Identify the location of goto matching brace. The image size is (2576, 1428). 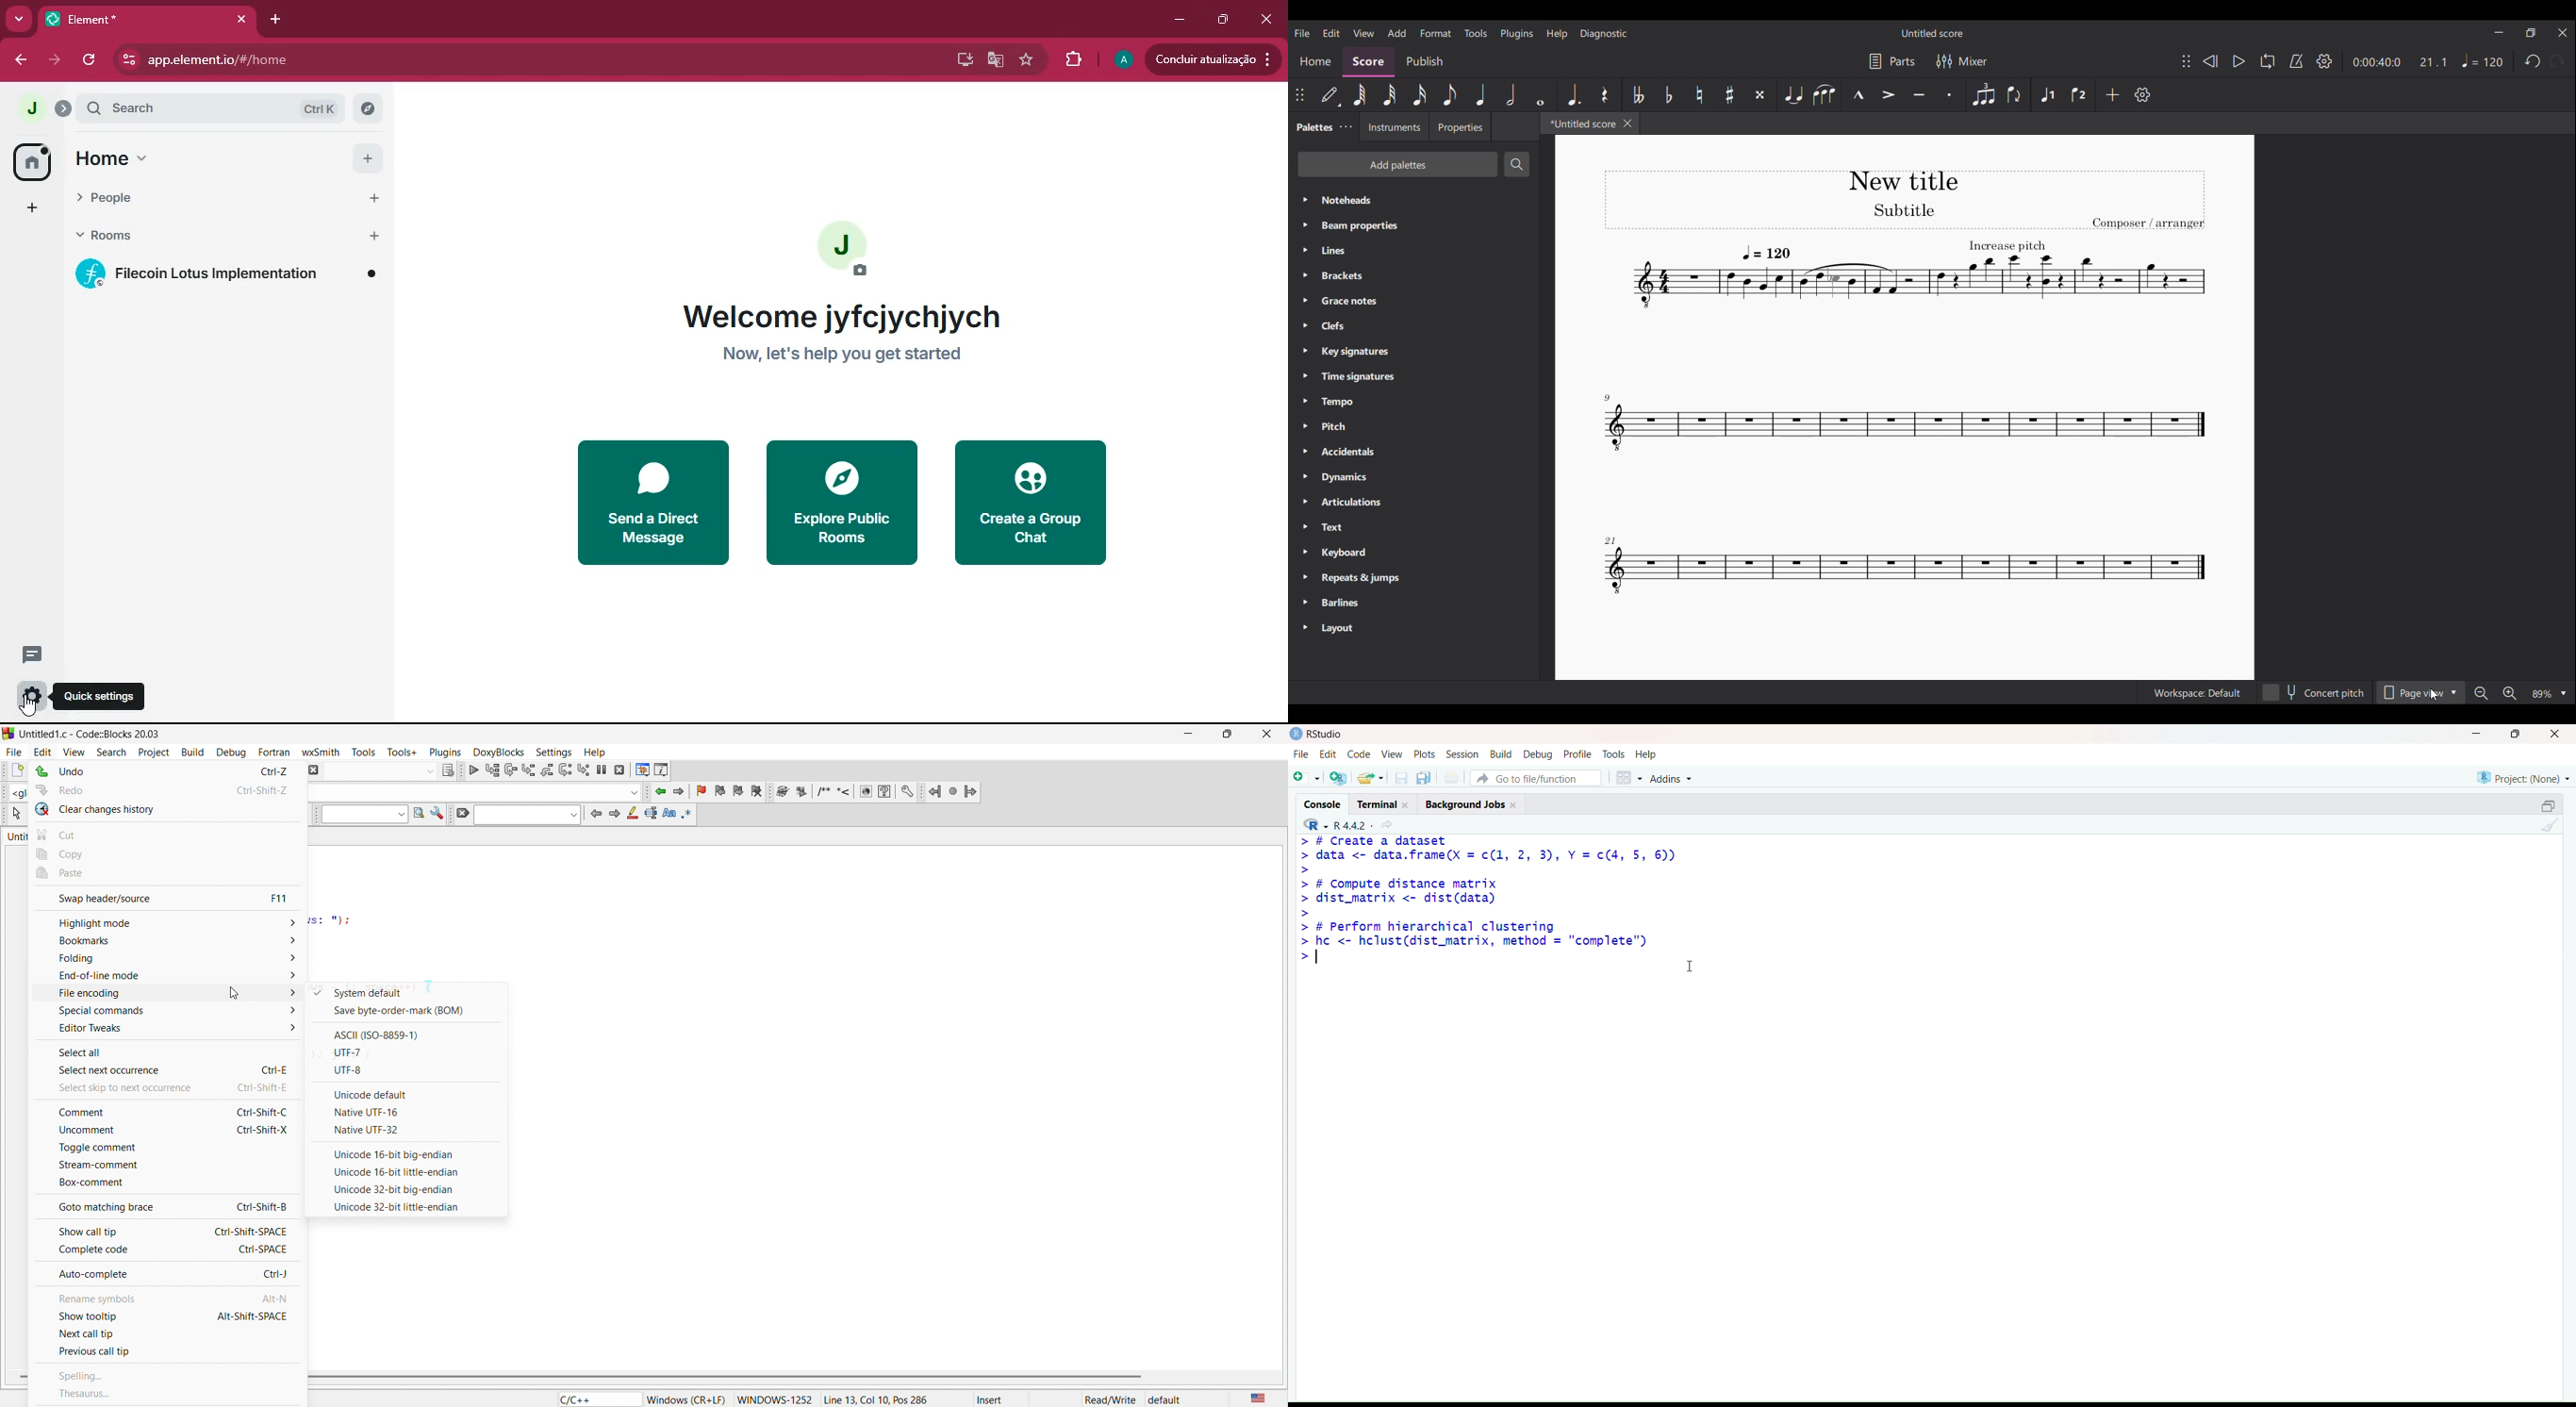
(164, 1207).